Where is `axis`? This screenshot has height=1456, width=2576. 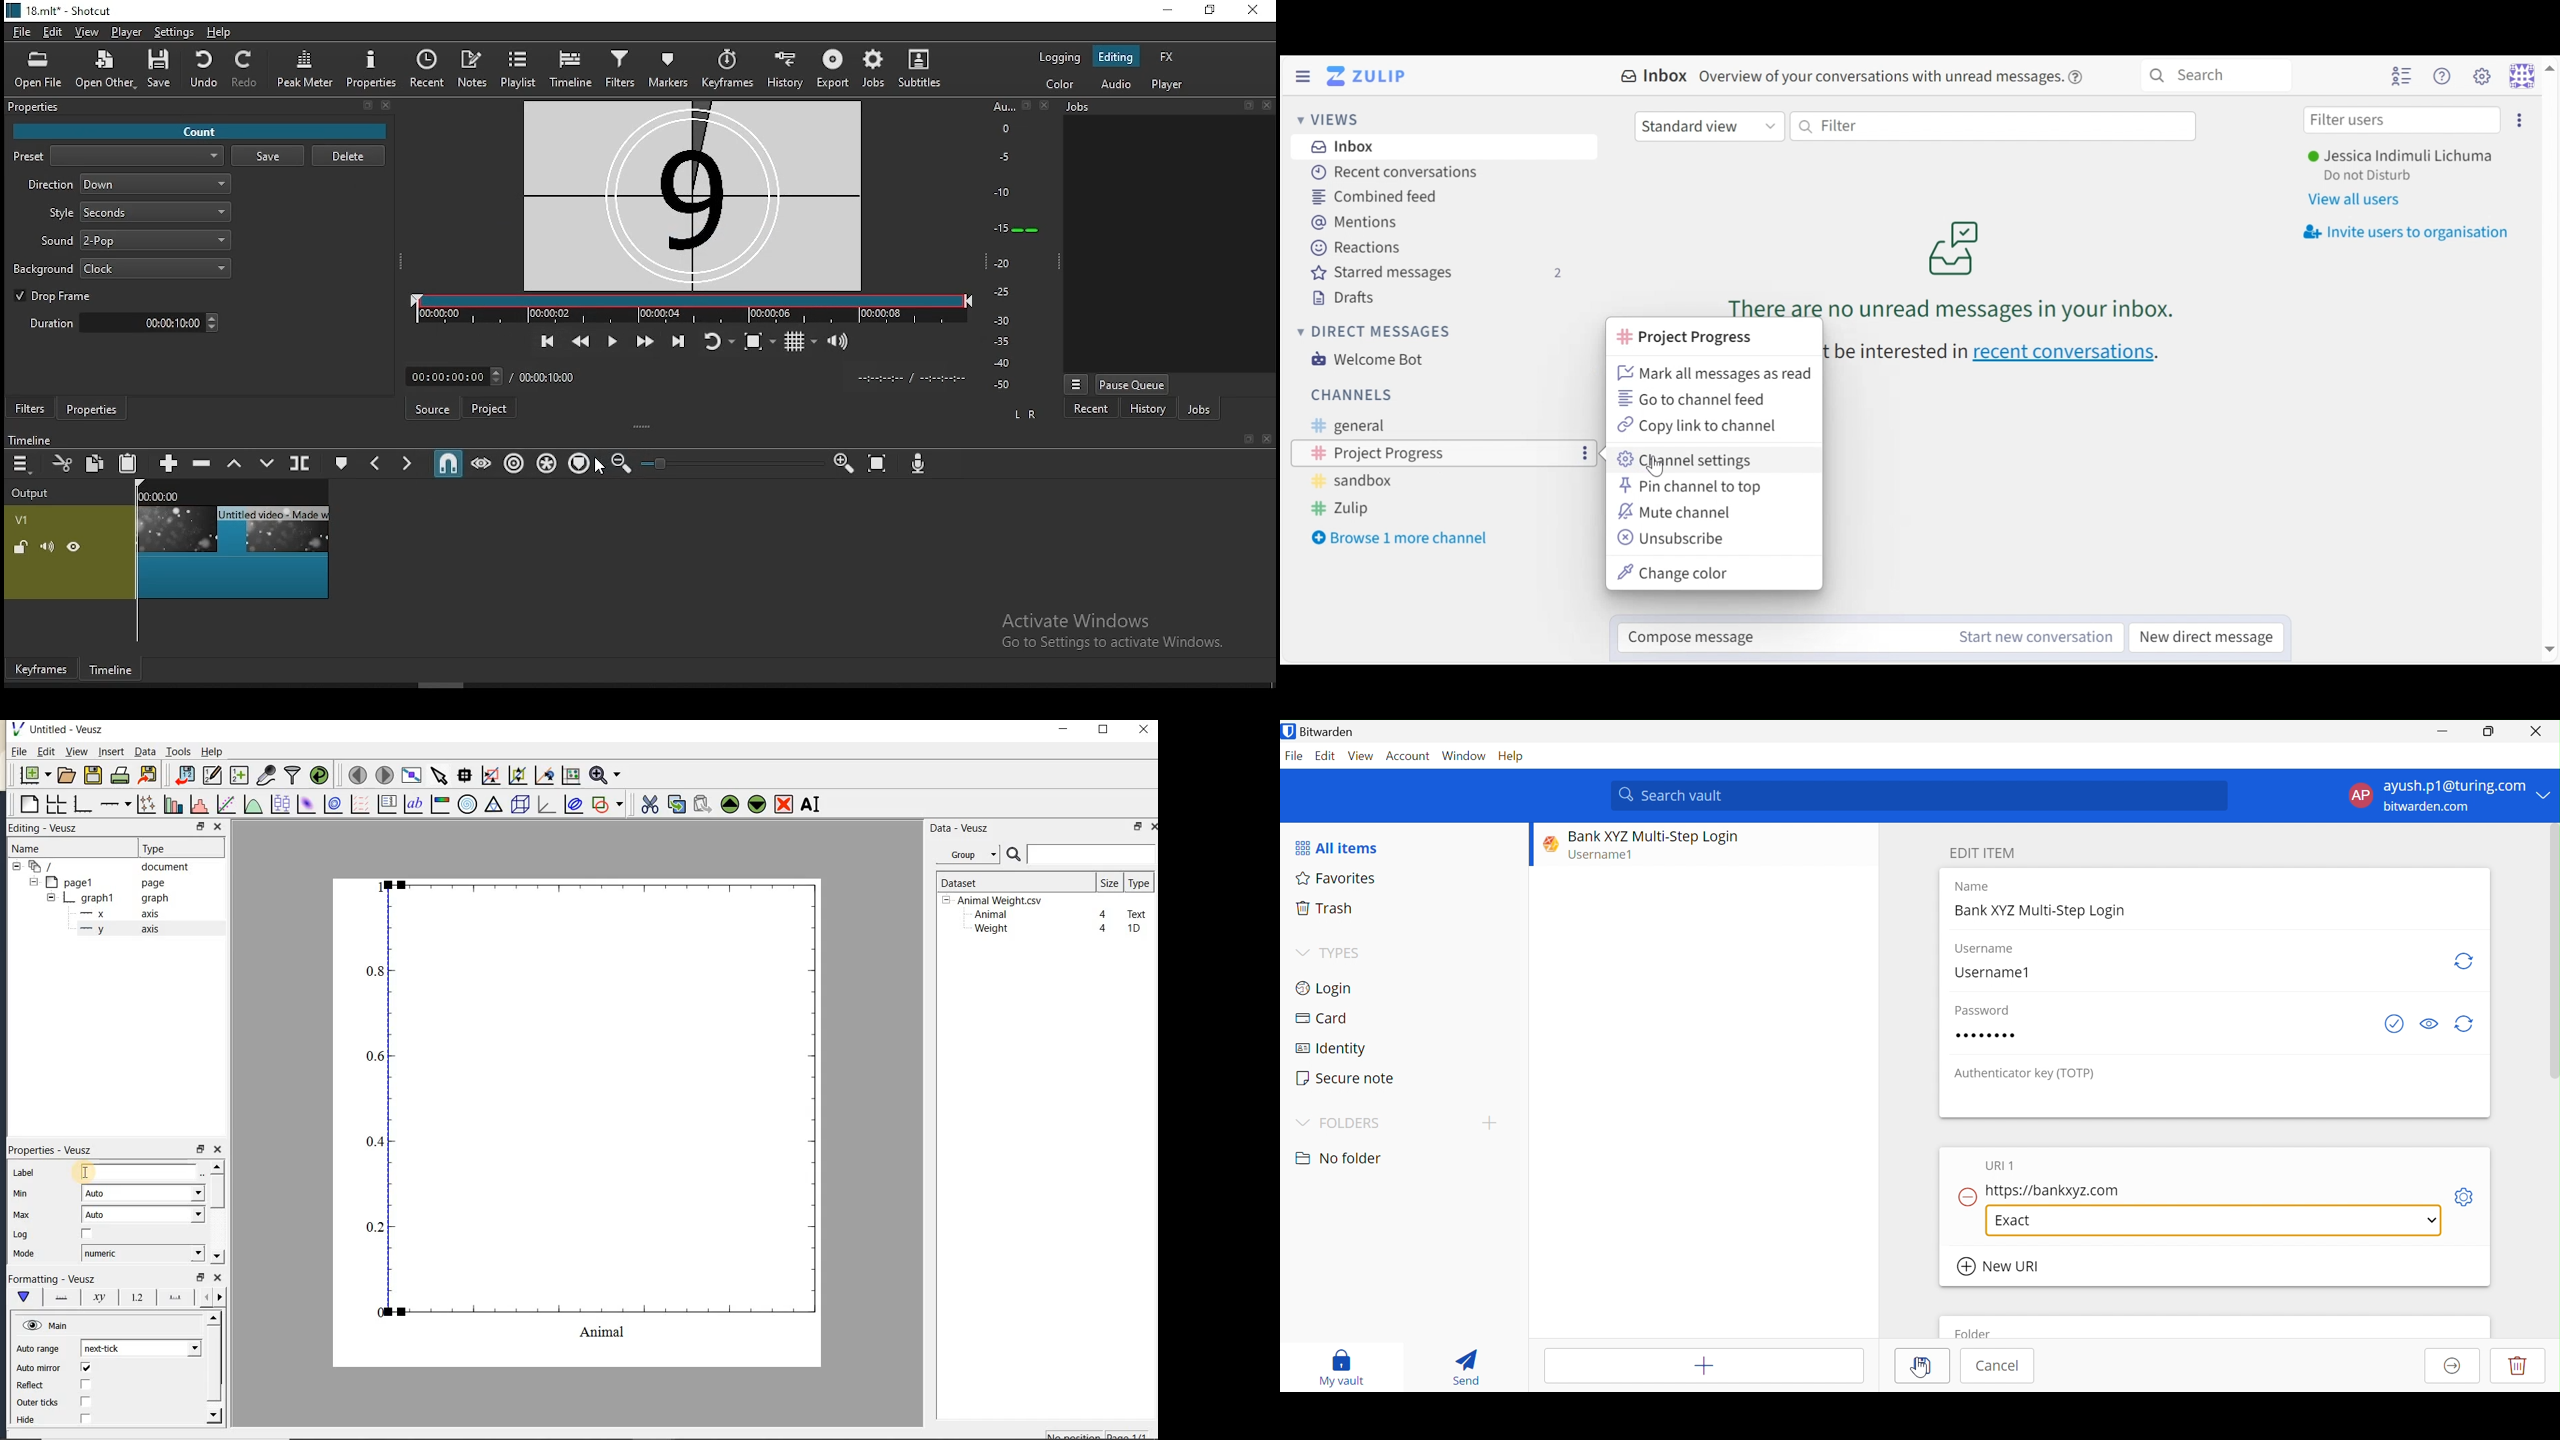 axis is located at coordinates (117, 930).